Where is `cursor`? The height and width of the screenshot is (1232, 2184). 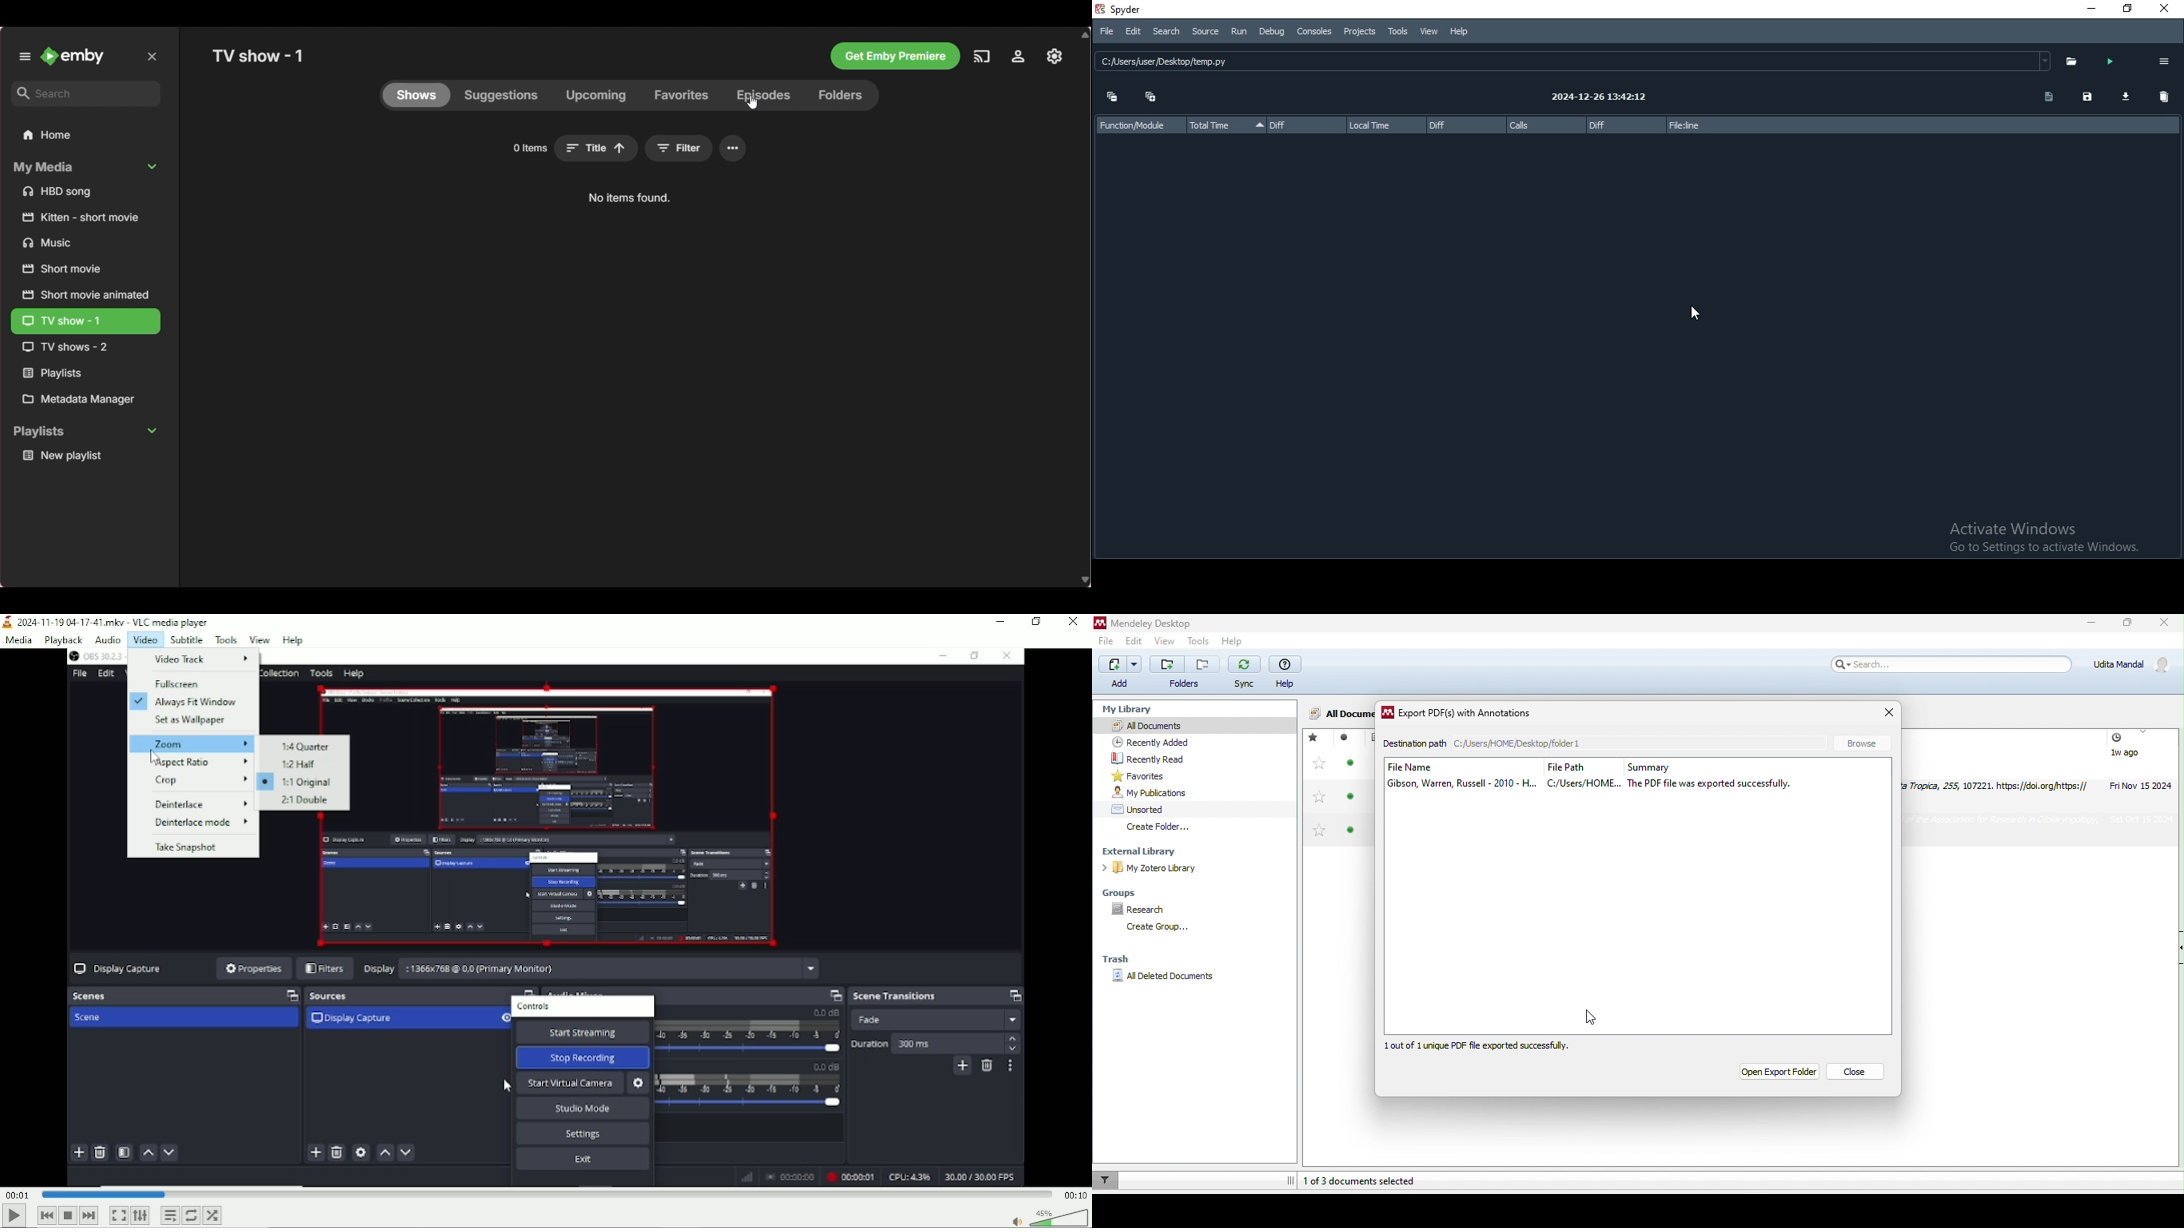
cursor is located at coordinates (1696, 315).